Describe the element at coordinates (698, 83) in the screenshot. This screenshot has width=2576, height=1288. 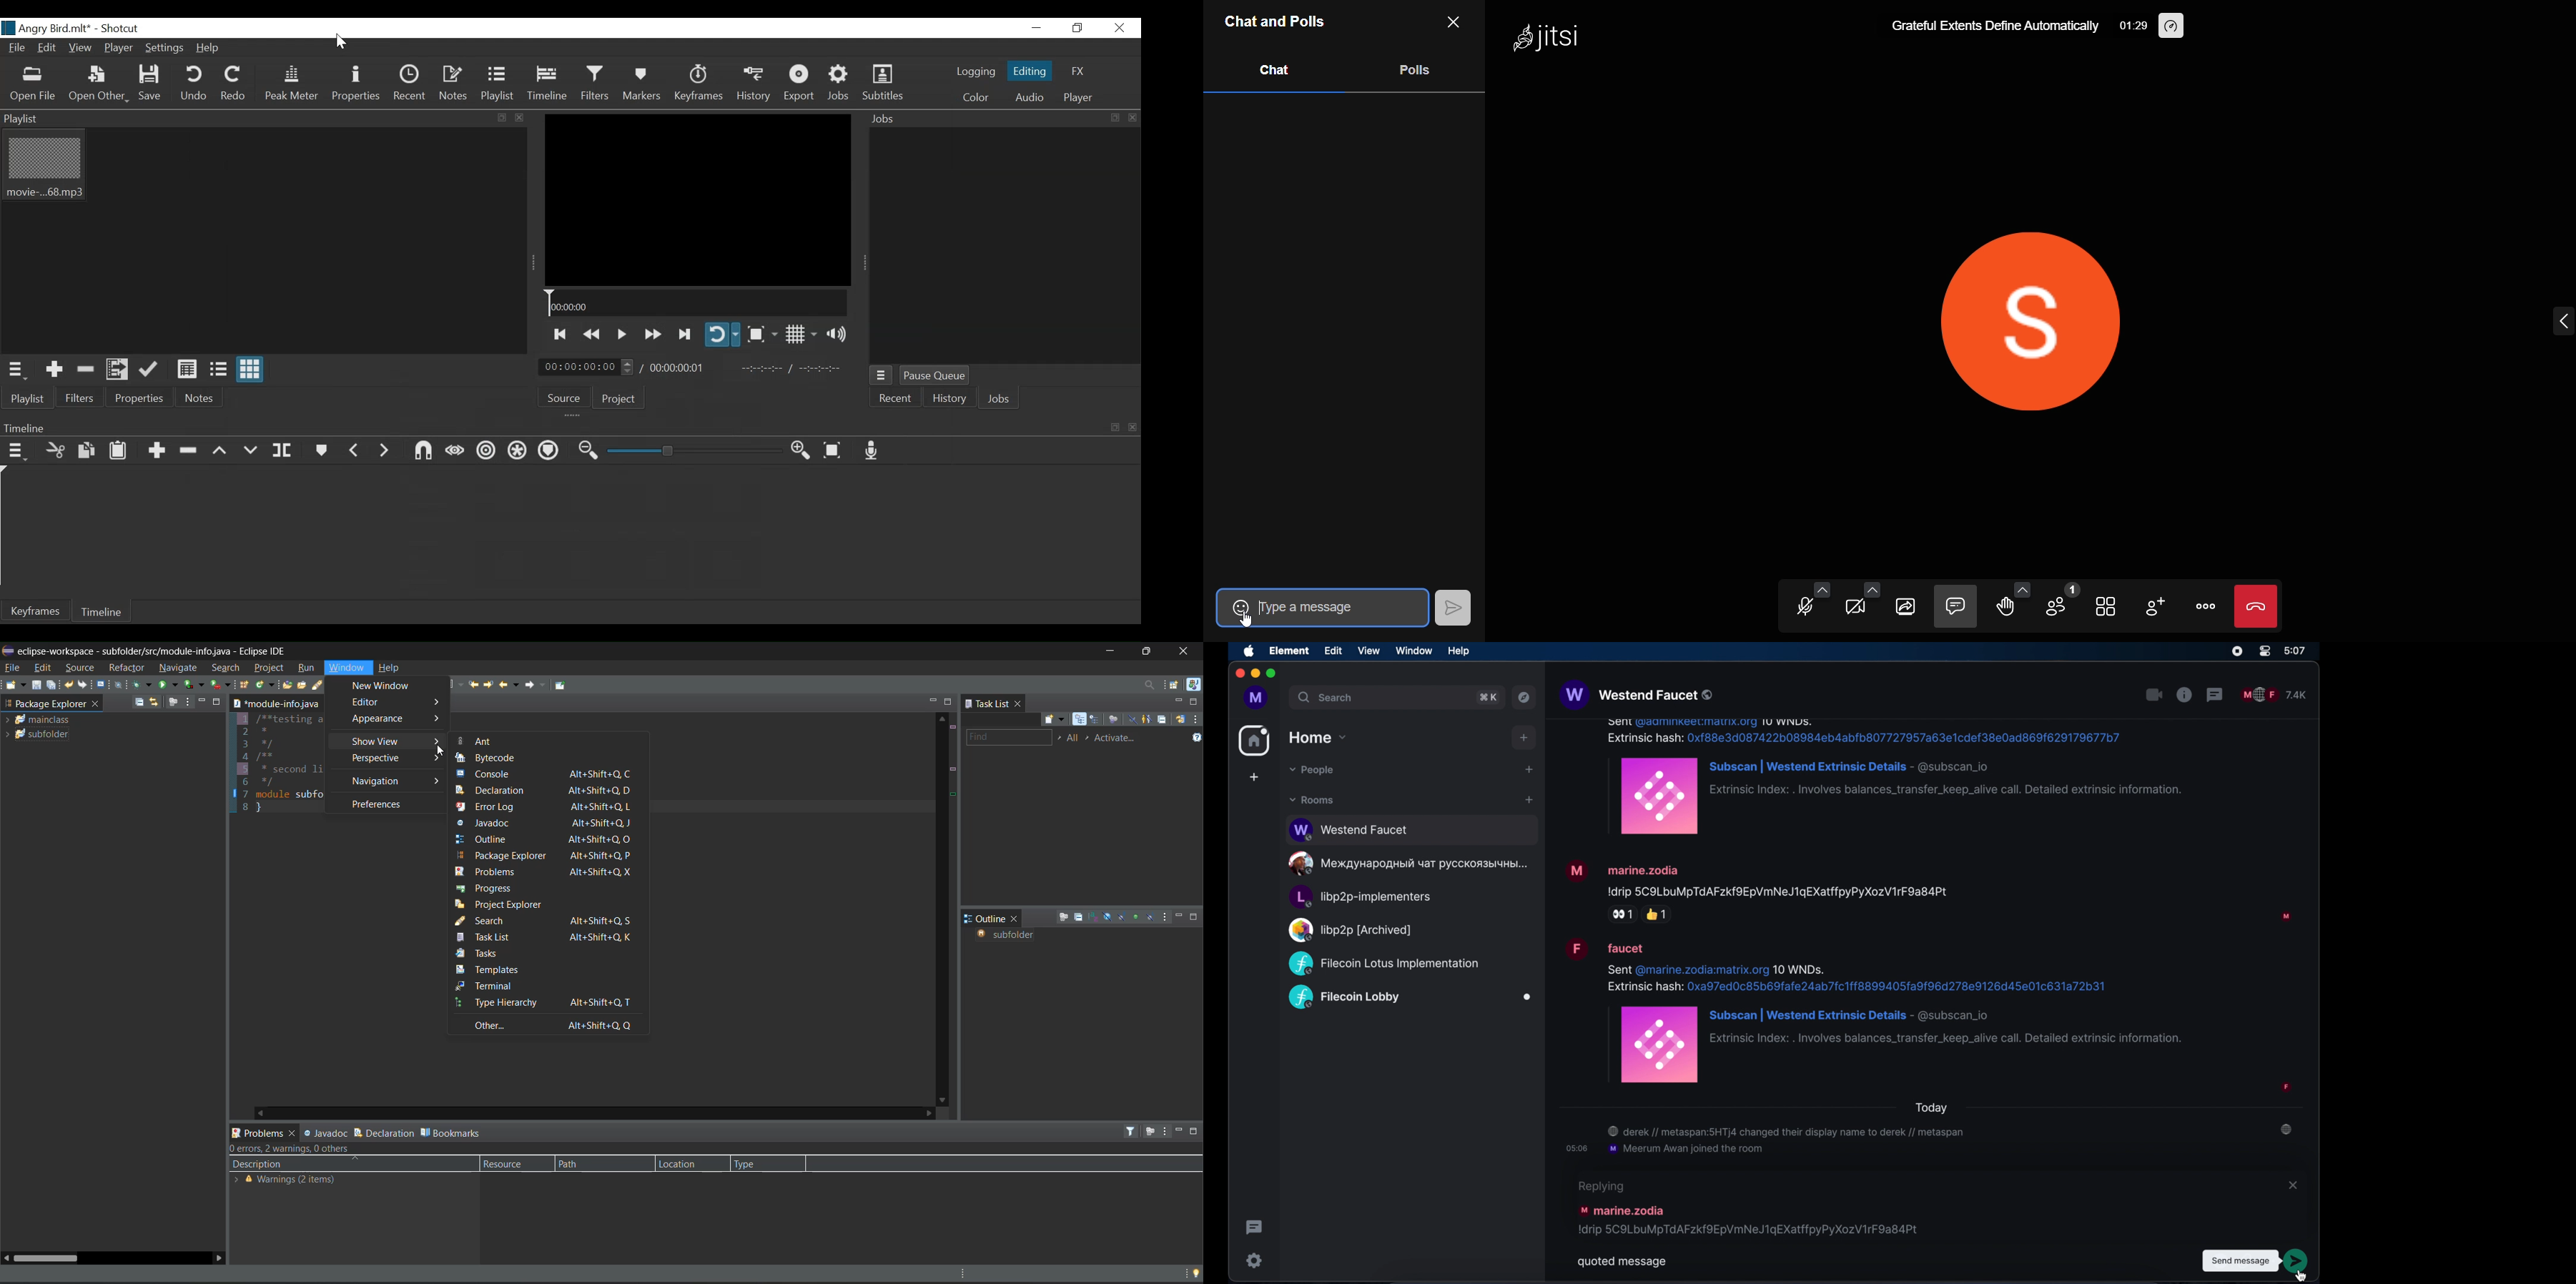
I see `Keyframes` at that location.